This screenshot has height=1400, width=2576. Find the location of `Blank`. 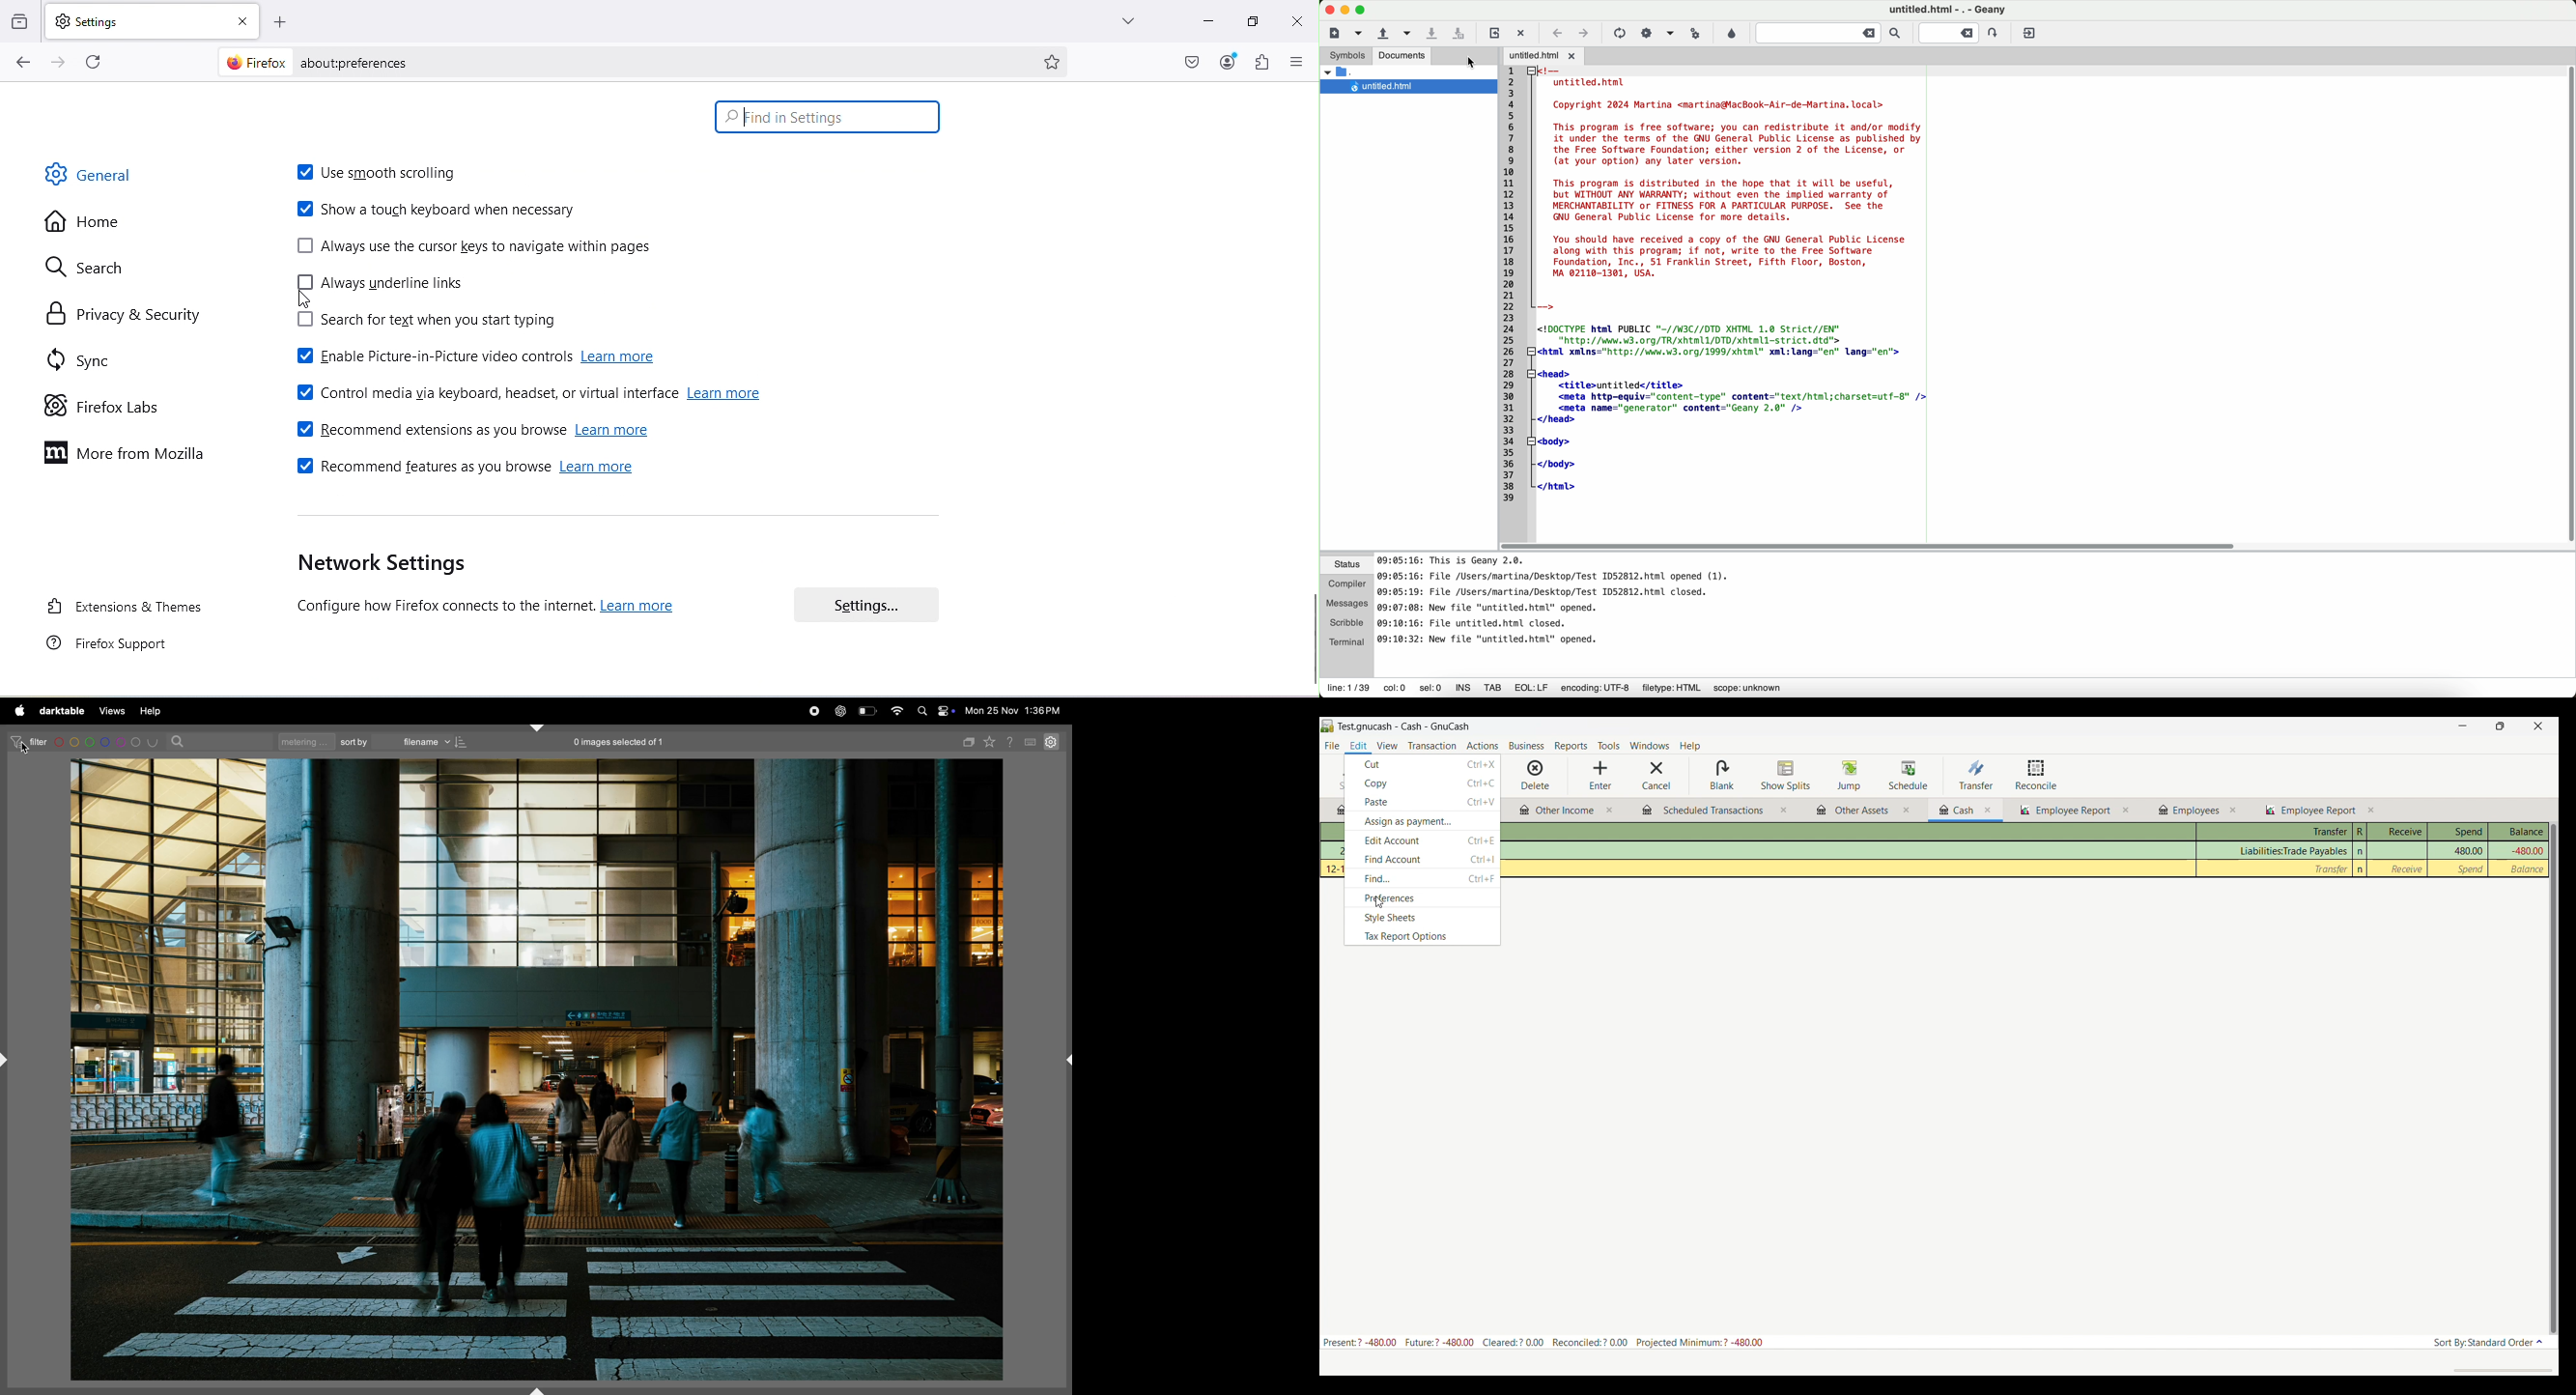

Blank is located at coordinates (1722, 775).